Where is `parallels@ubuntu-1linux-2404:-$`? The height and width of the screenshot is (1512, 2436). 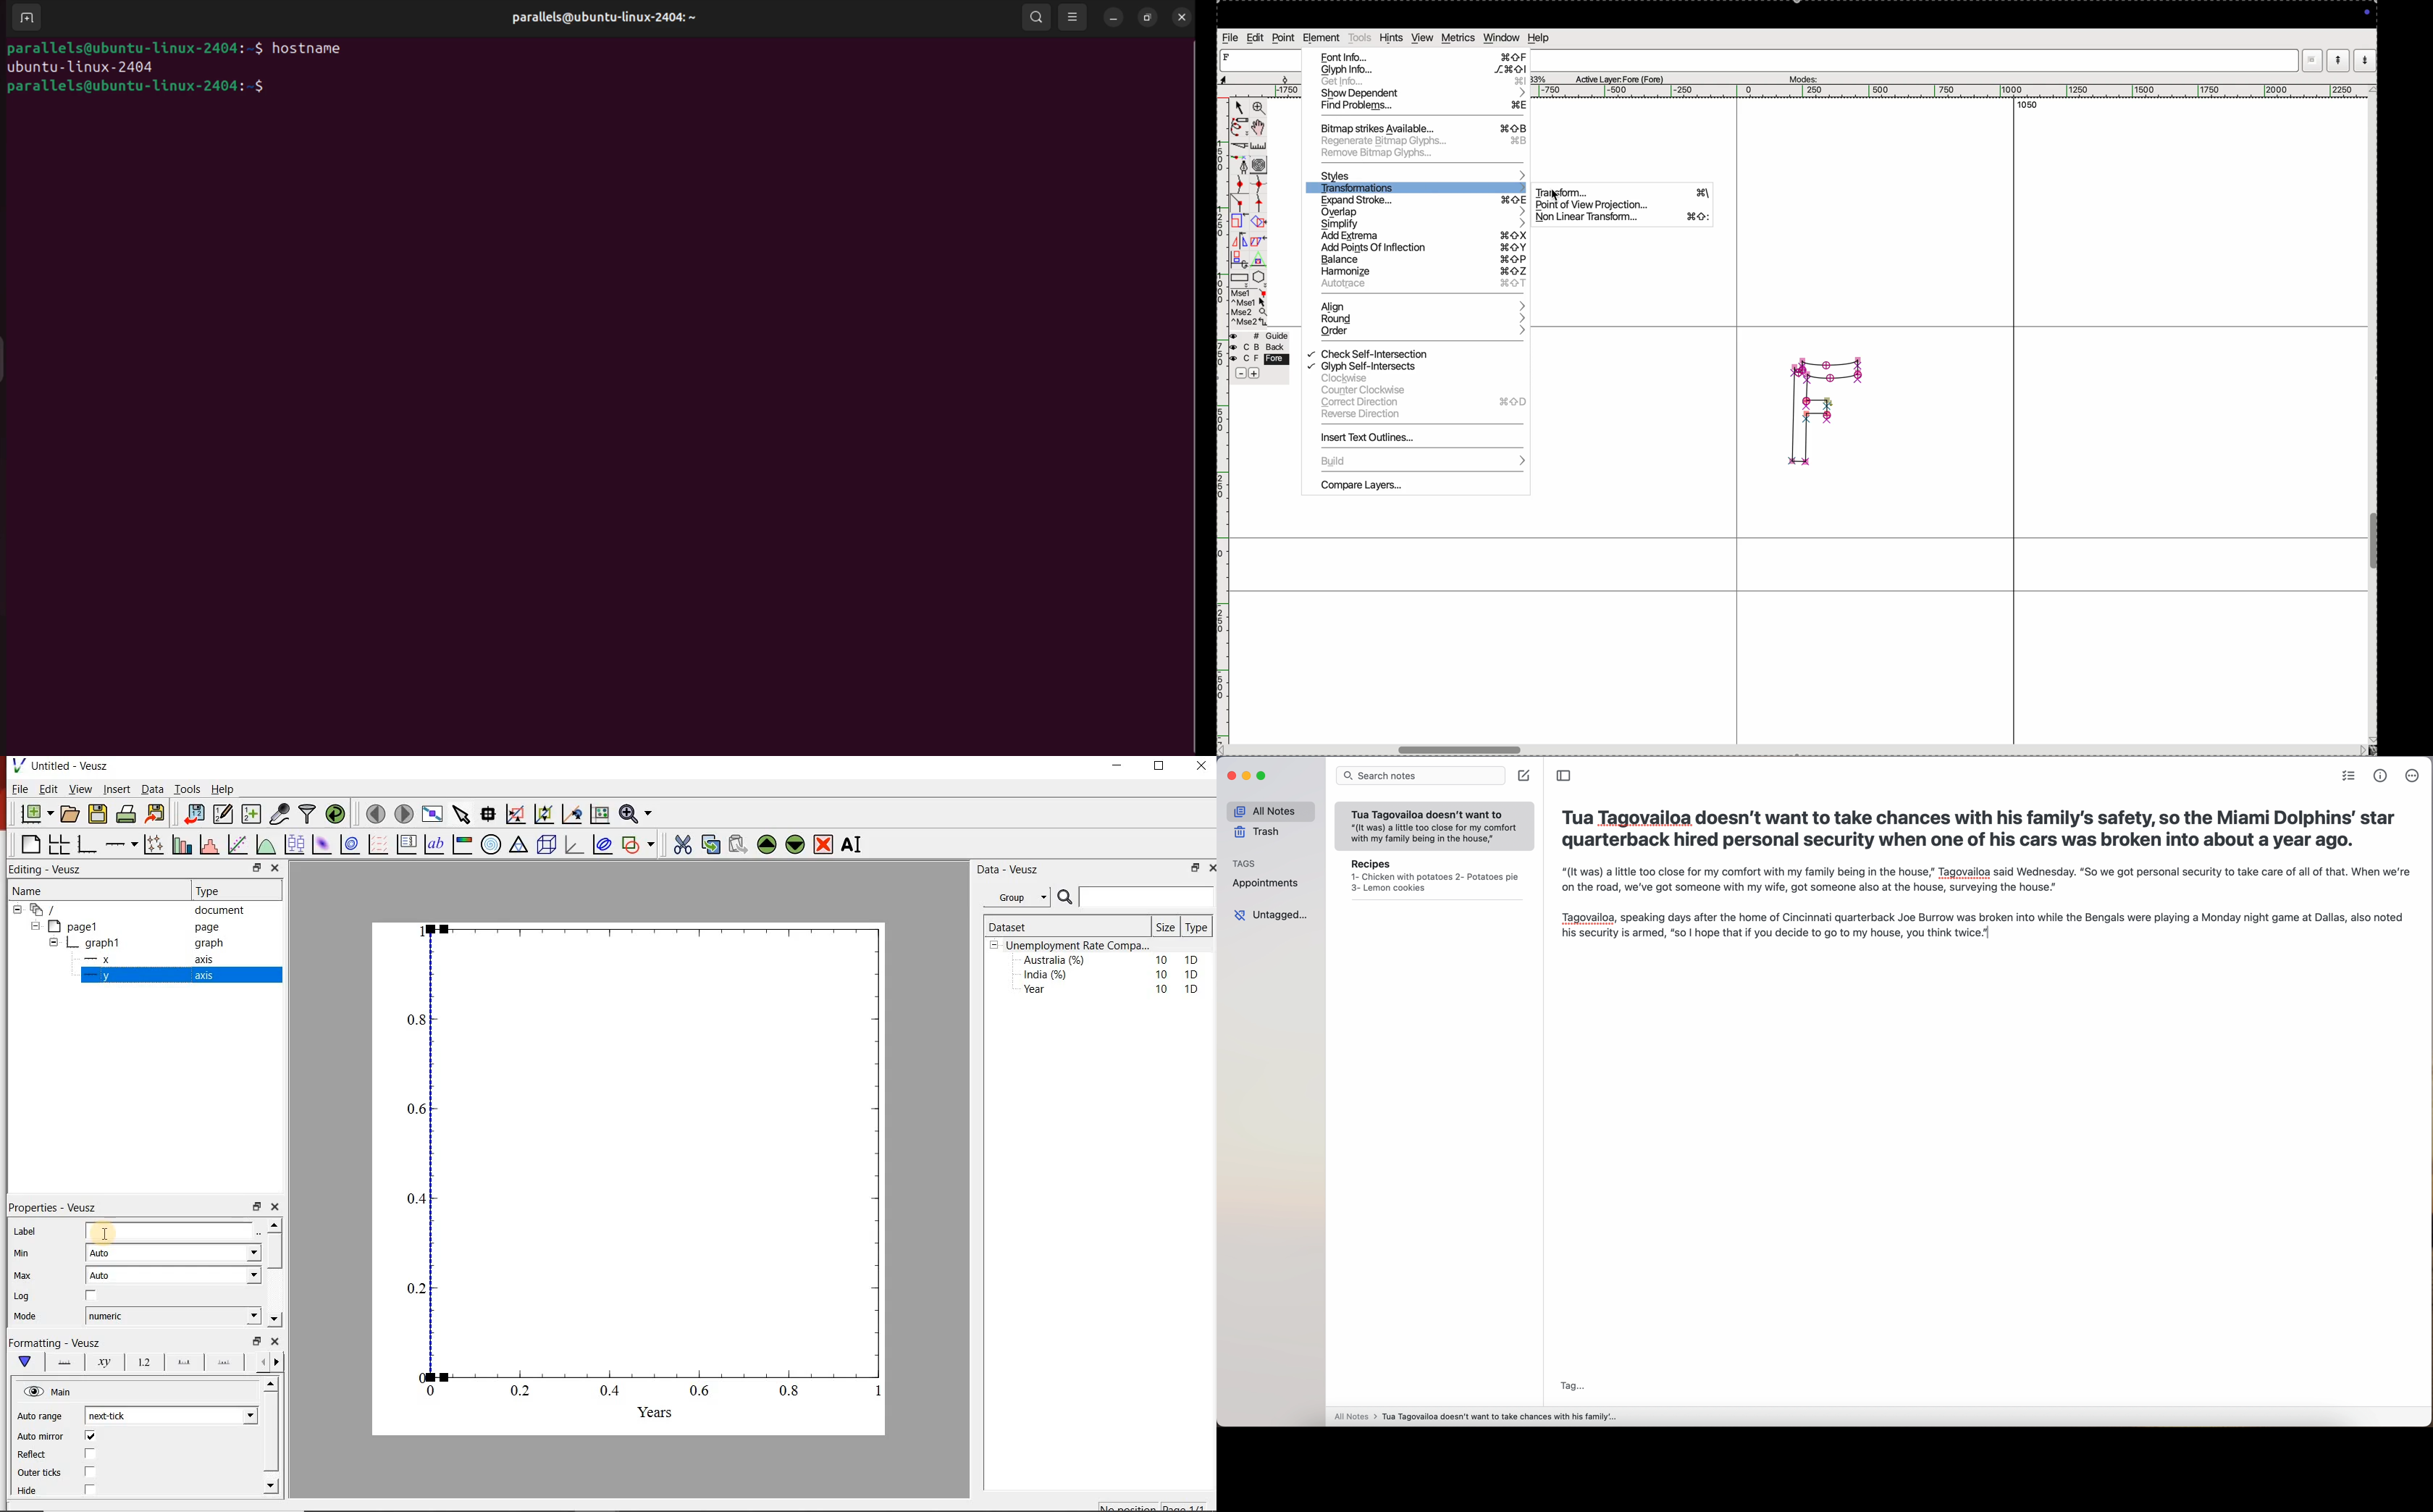
parallels@ubuntu-1linux-2404:-$ is located at coordinates (133, 48).